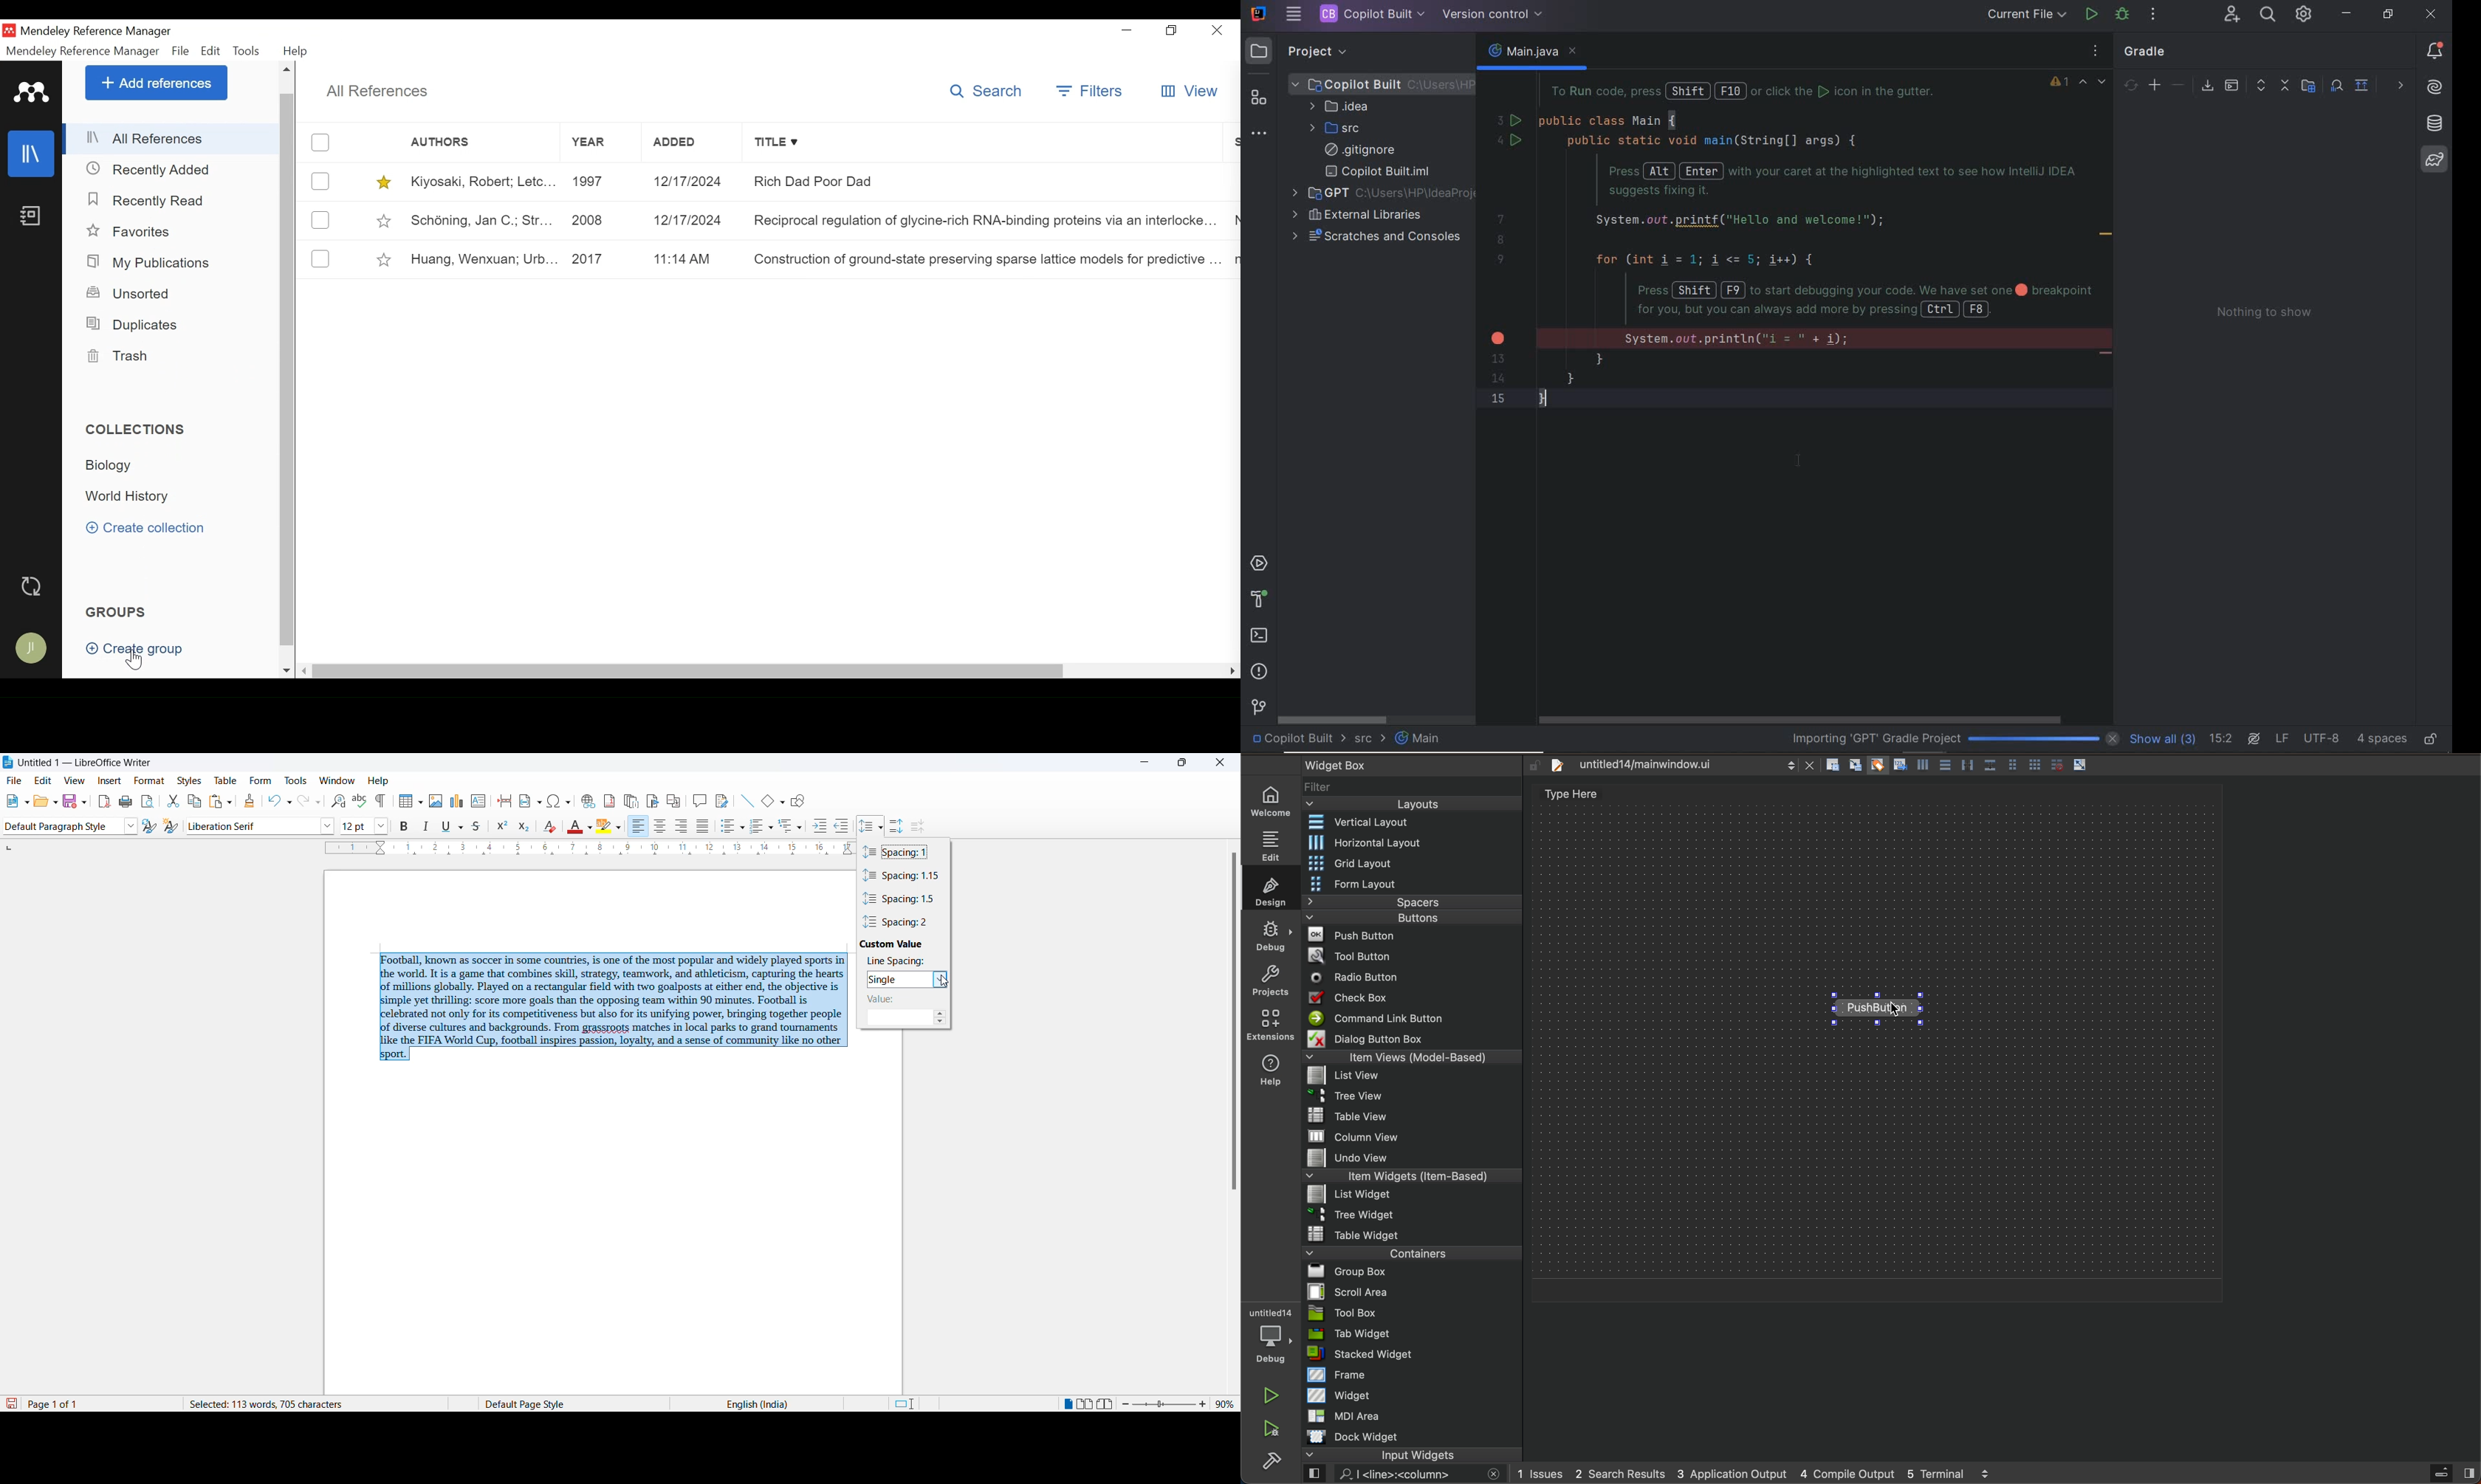 The width and height of the screenshot is (2492, 1484). Describe the element at coordinates (1273, 1339) in the screenshot. I see `debugger` at that location.